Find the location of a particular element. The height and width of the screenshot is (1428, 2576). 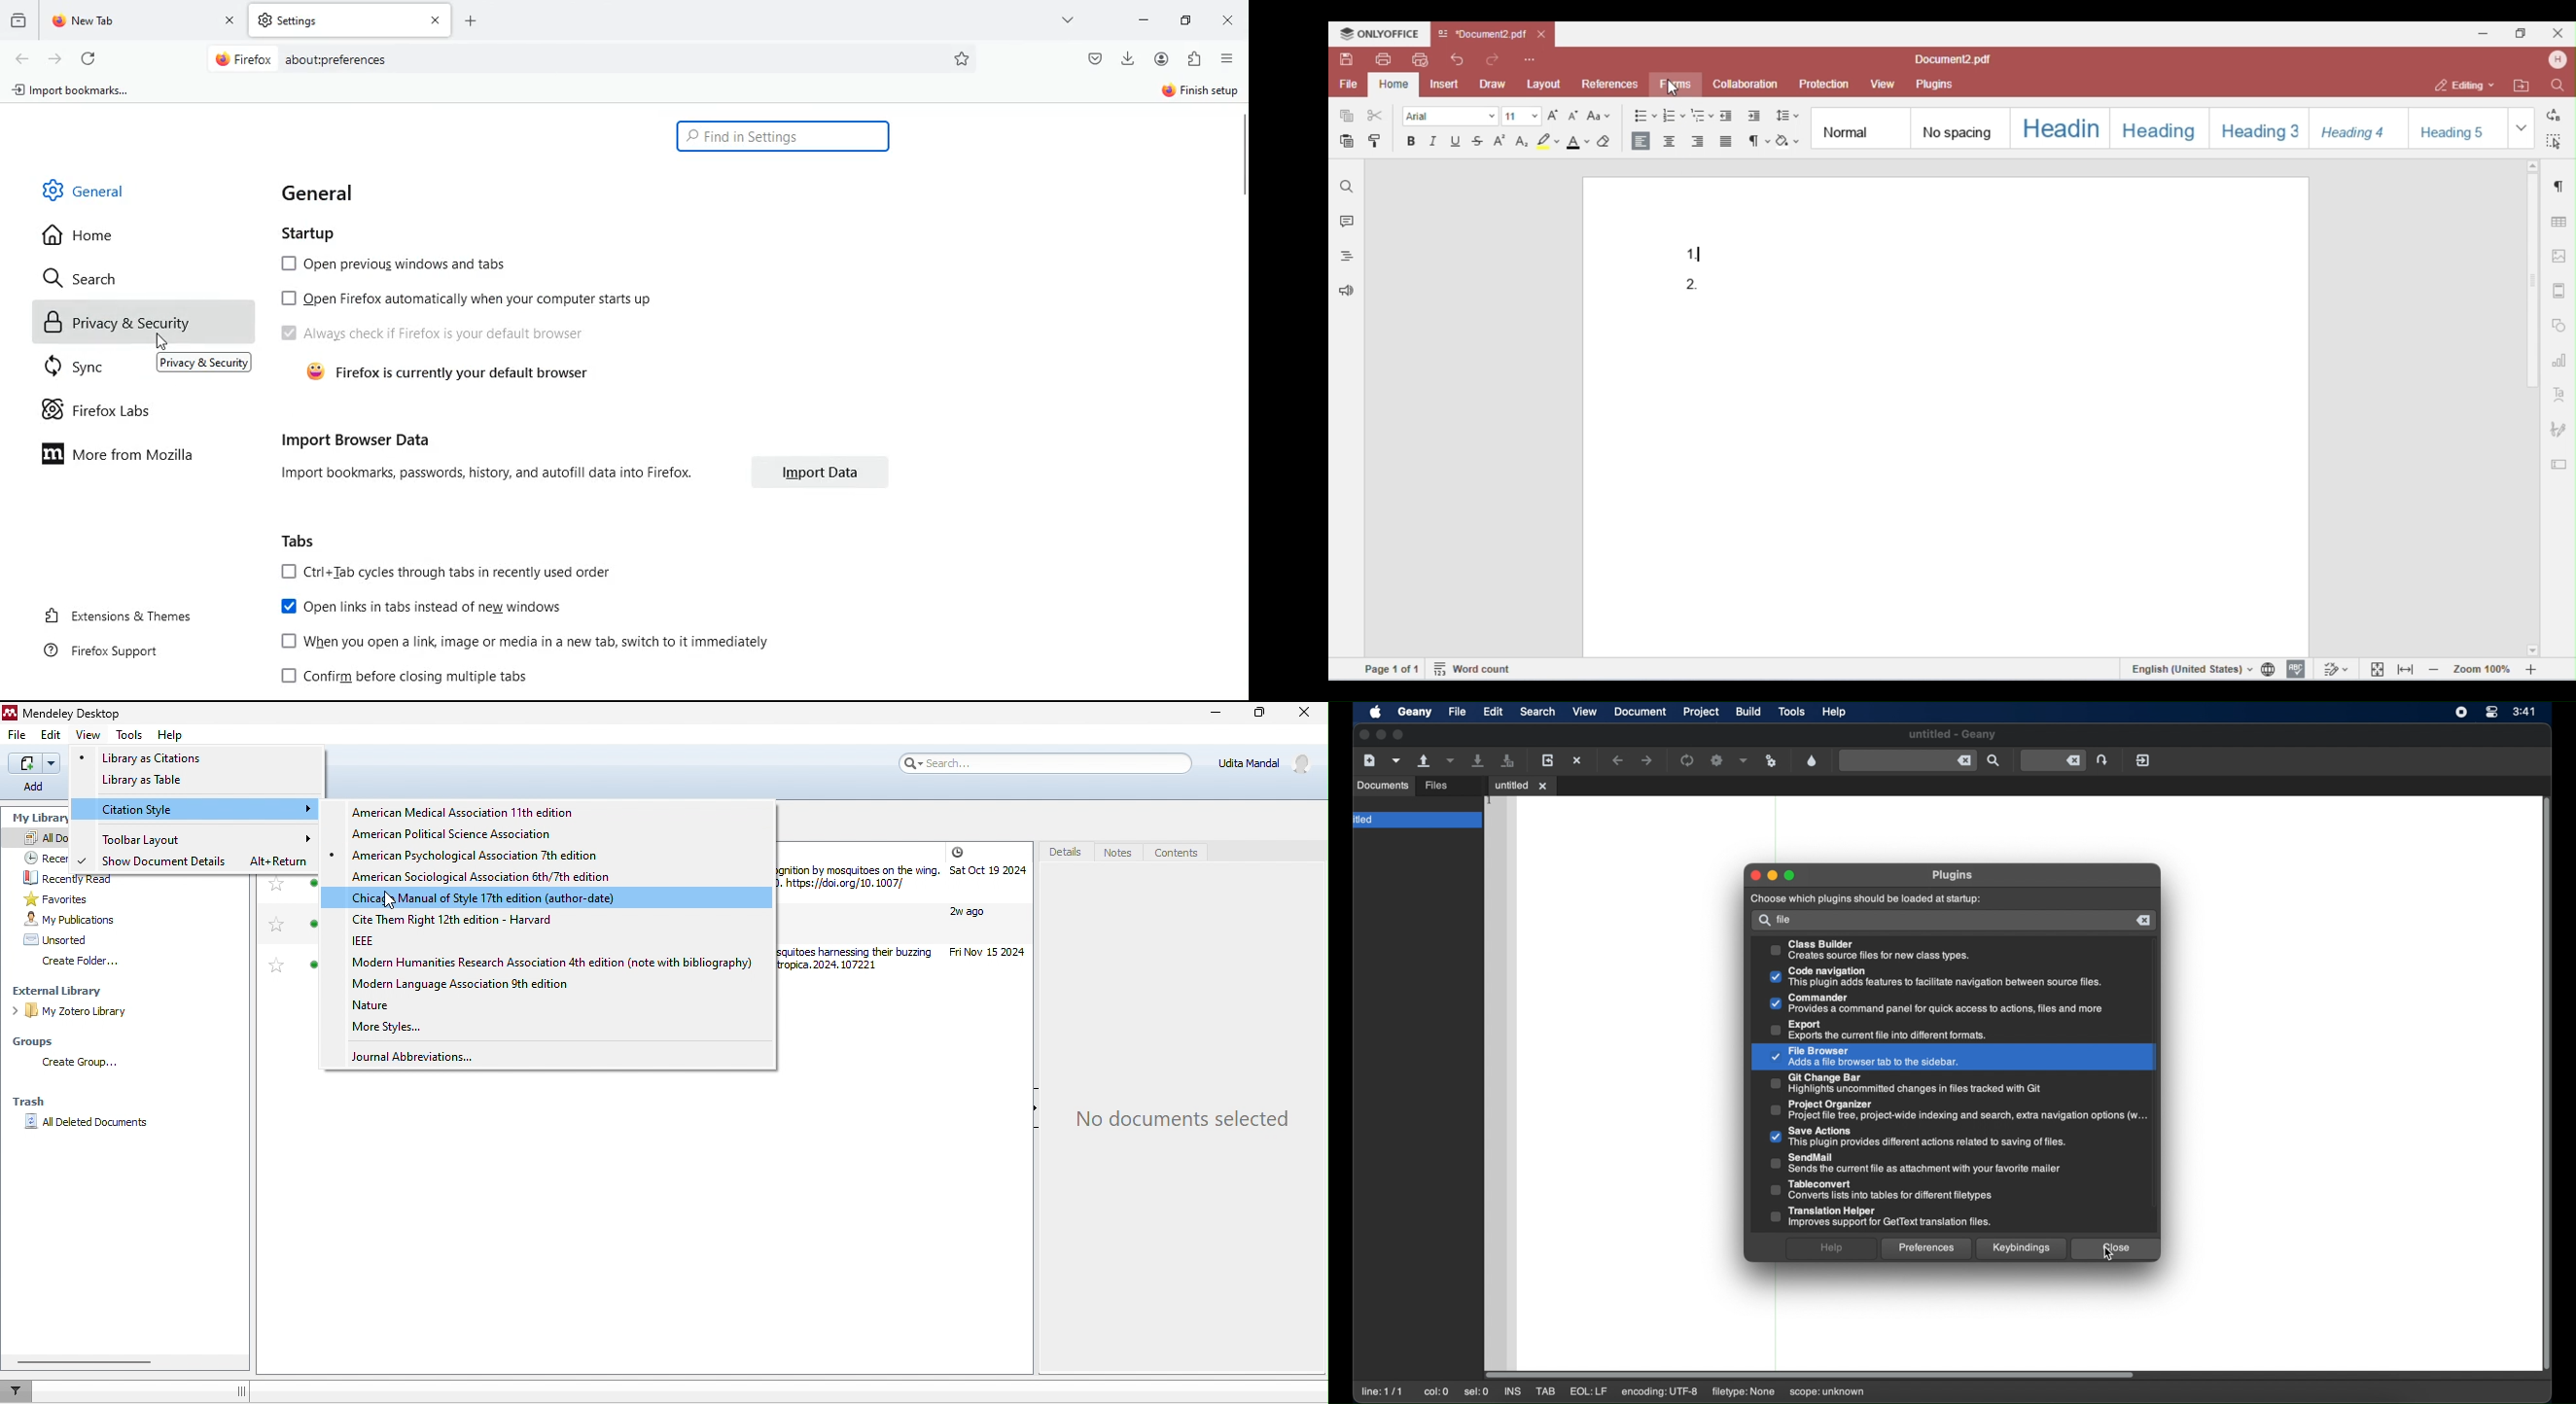

more from mozilla is located at coordinates (133, 457).